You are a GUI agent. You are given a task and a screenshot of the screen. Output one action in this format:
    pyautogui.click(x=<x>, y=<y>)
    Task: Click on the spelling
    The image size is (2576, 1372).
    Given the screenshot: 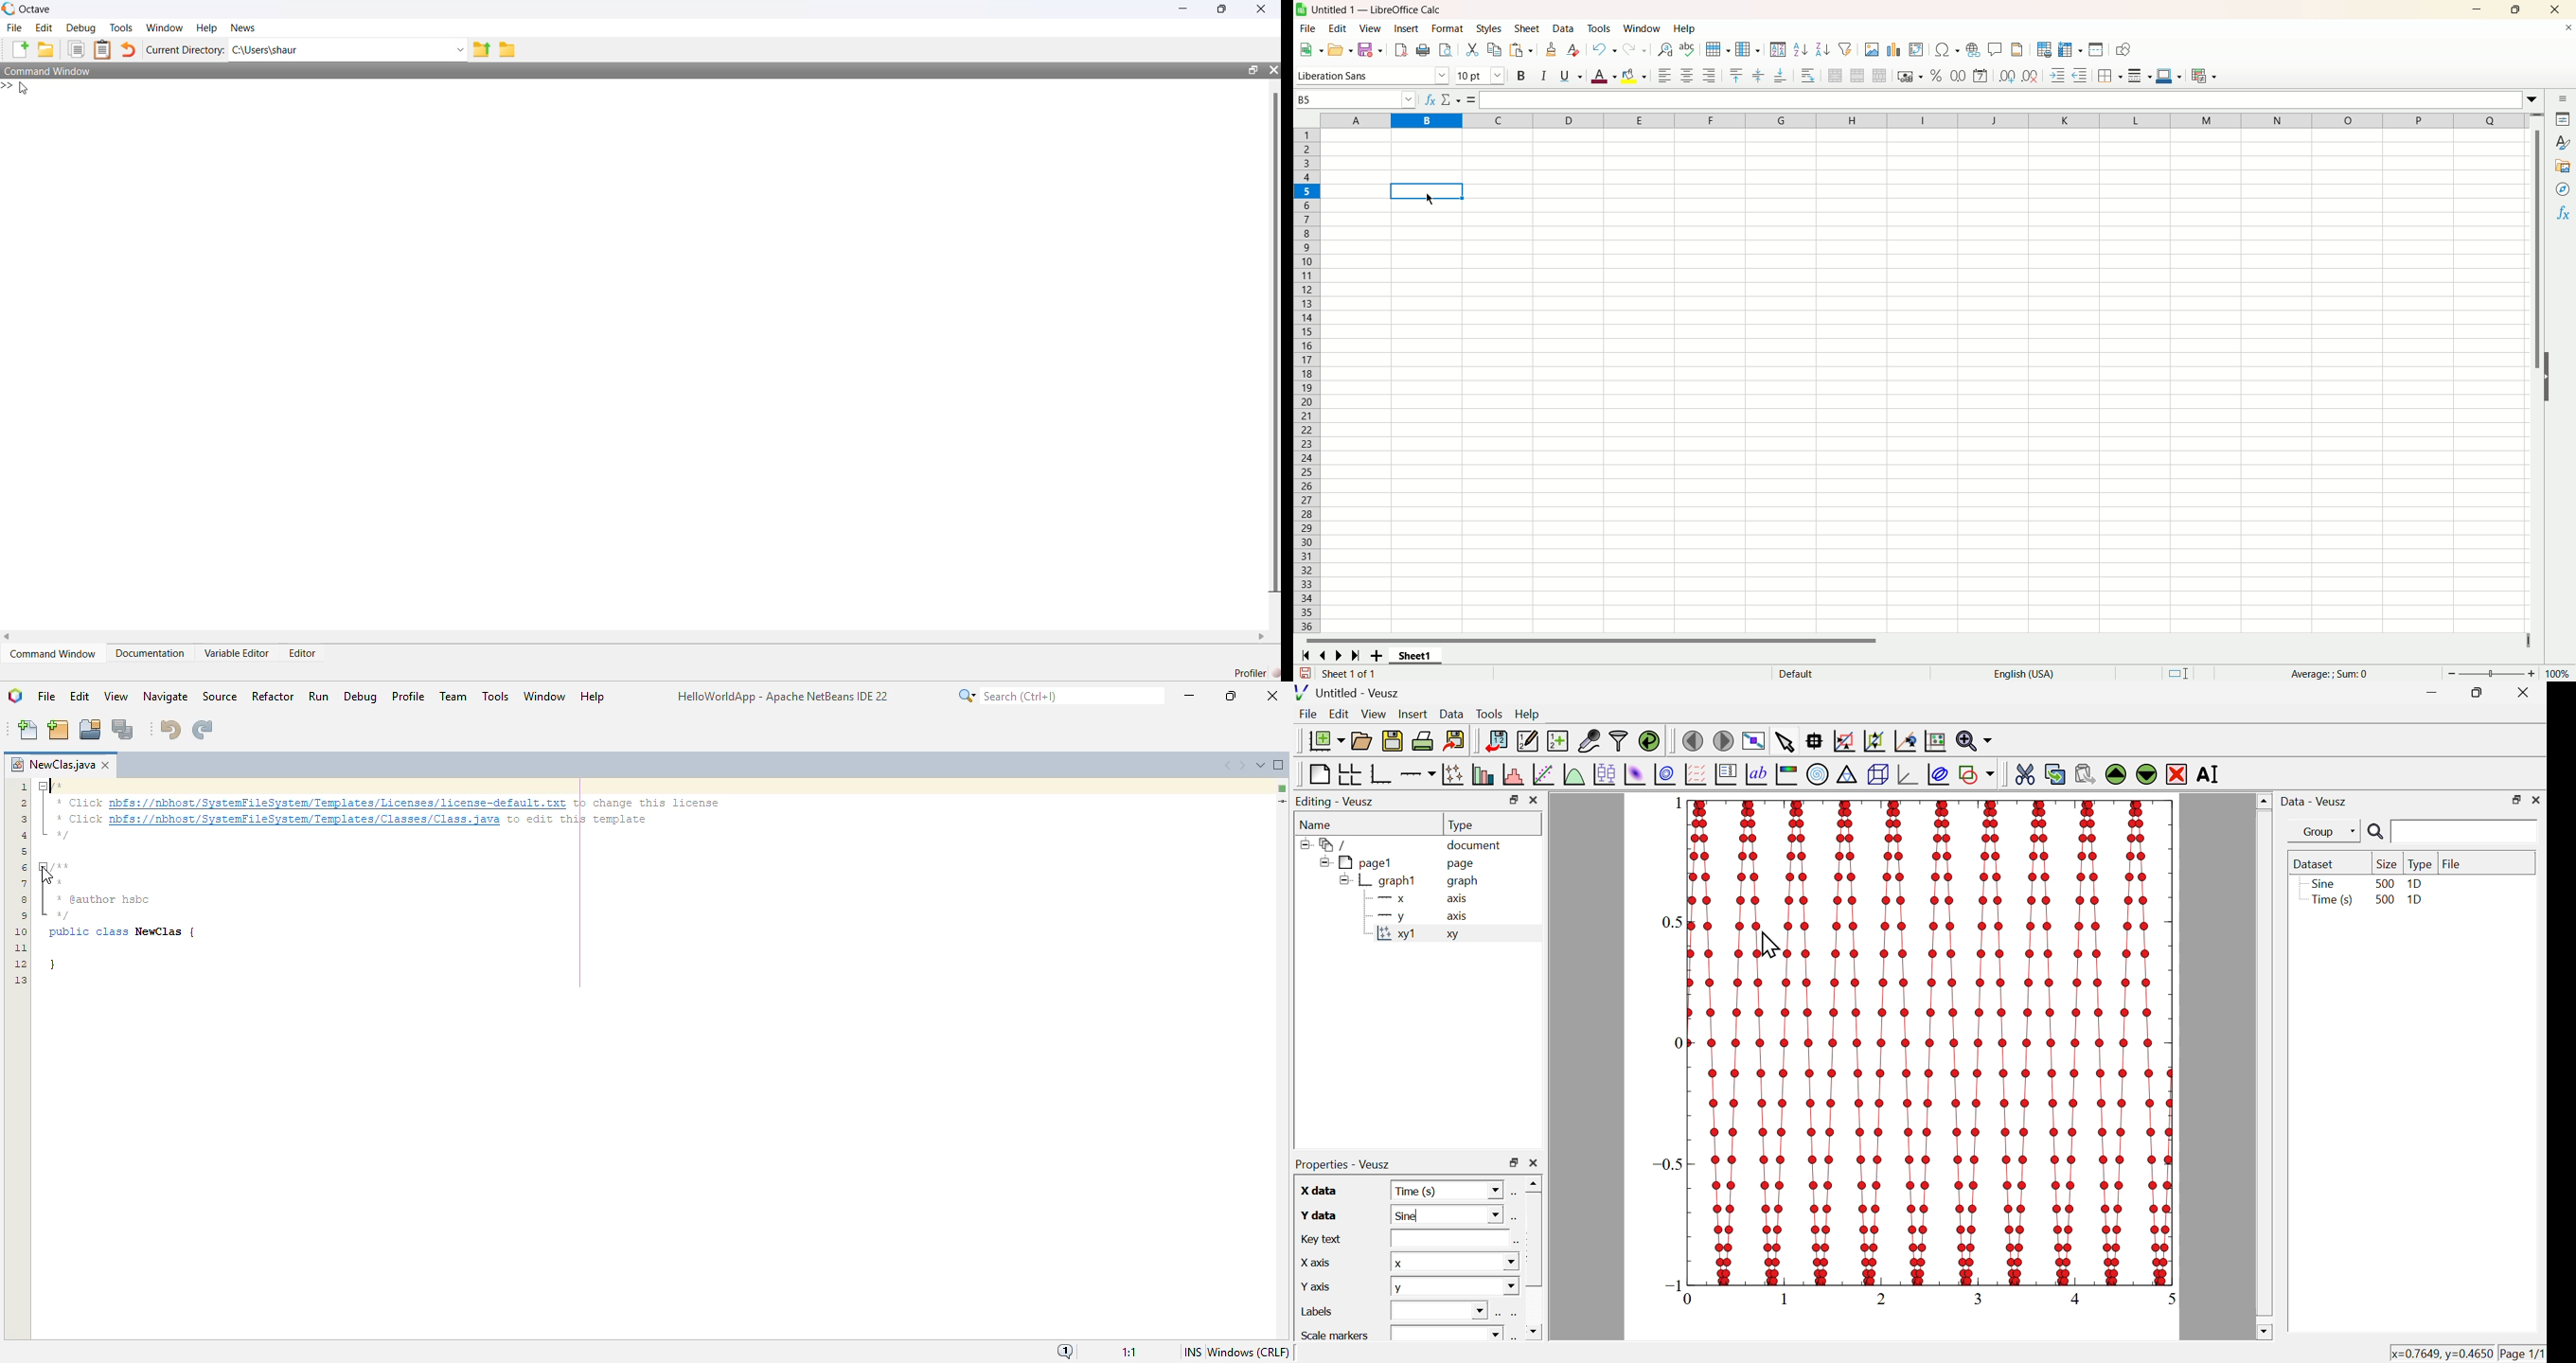 What is the action you would take?
    pyautogui.click(x=1687, y=49)
    